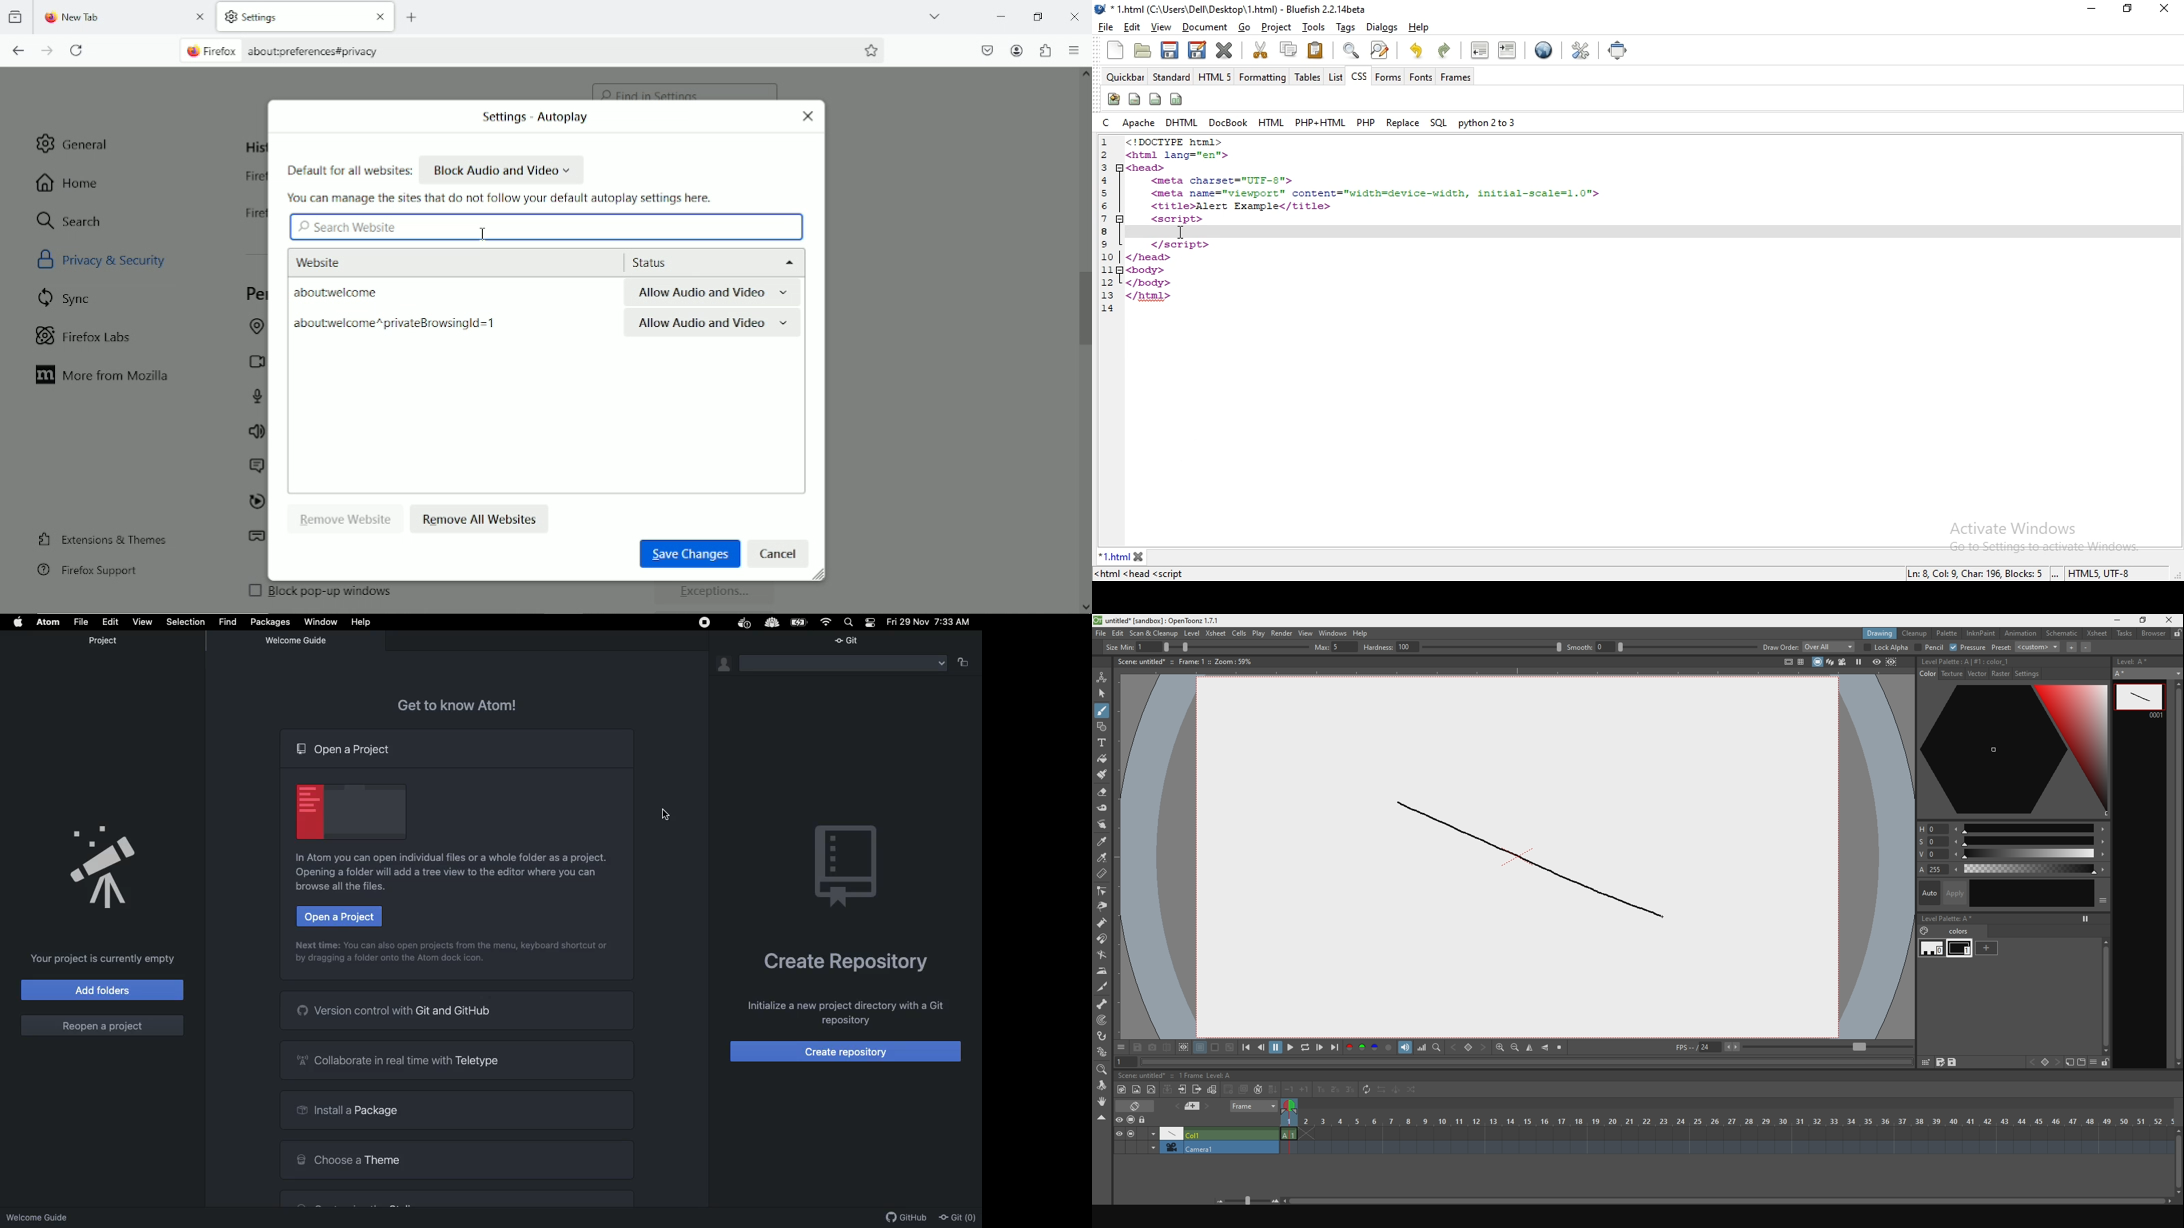 This screenshot has width=2184, height=1232. I want to click on copy, so click(1287, 51).